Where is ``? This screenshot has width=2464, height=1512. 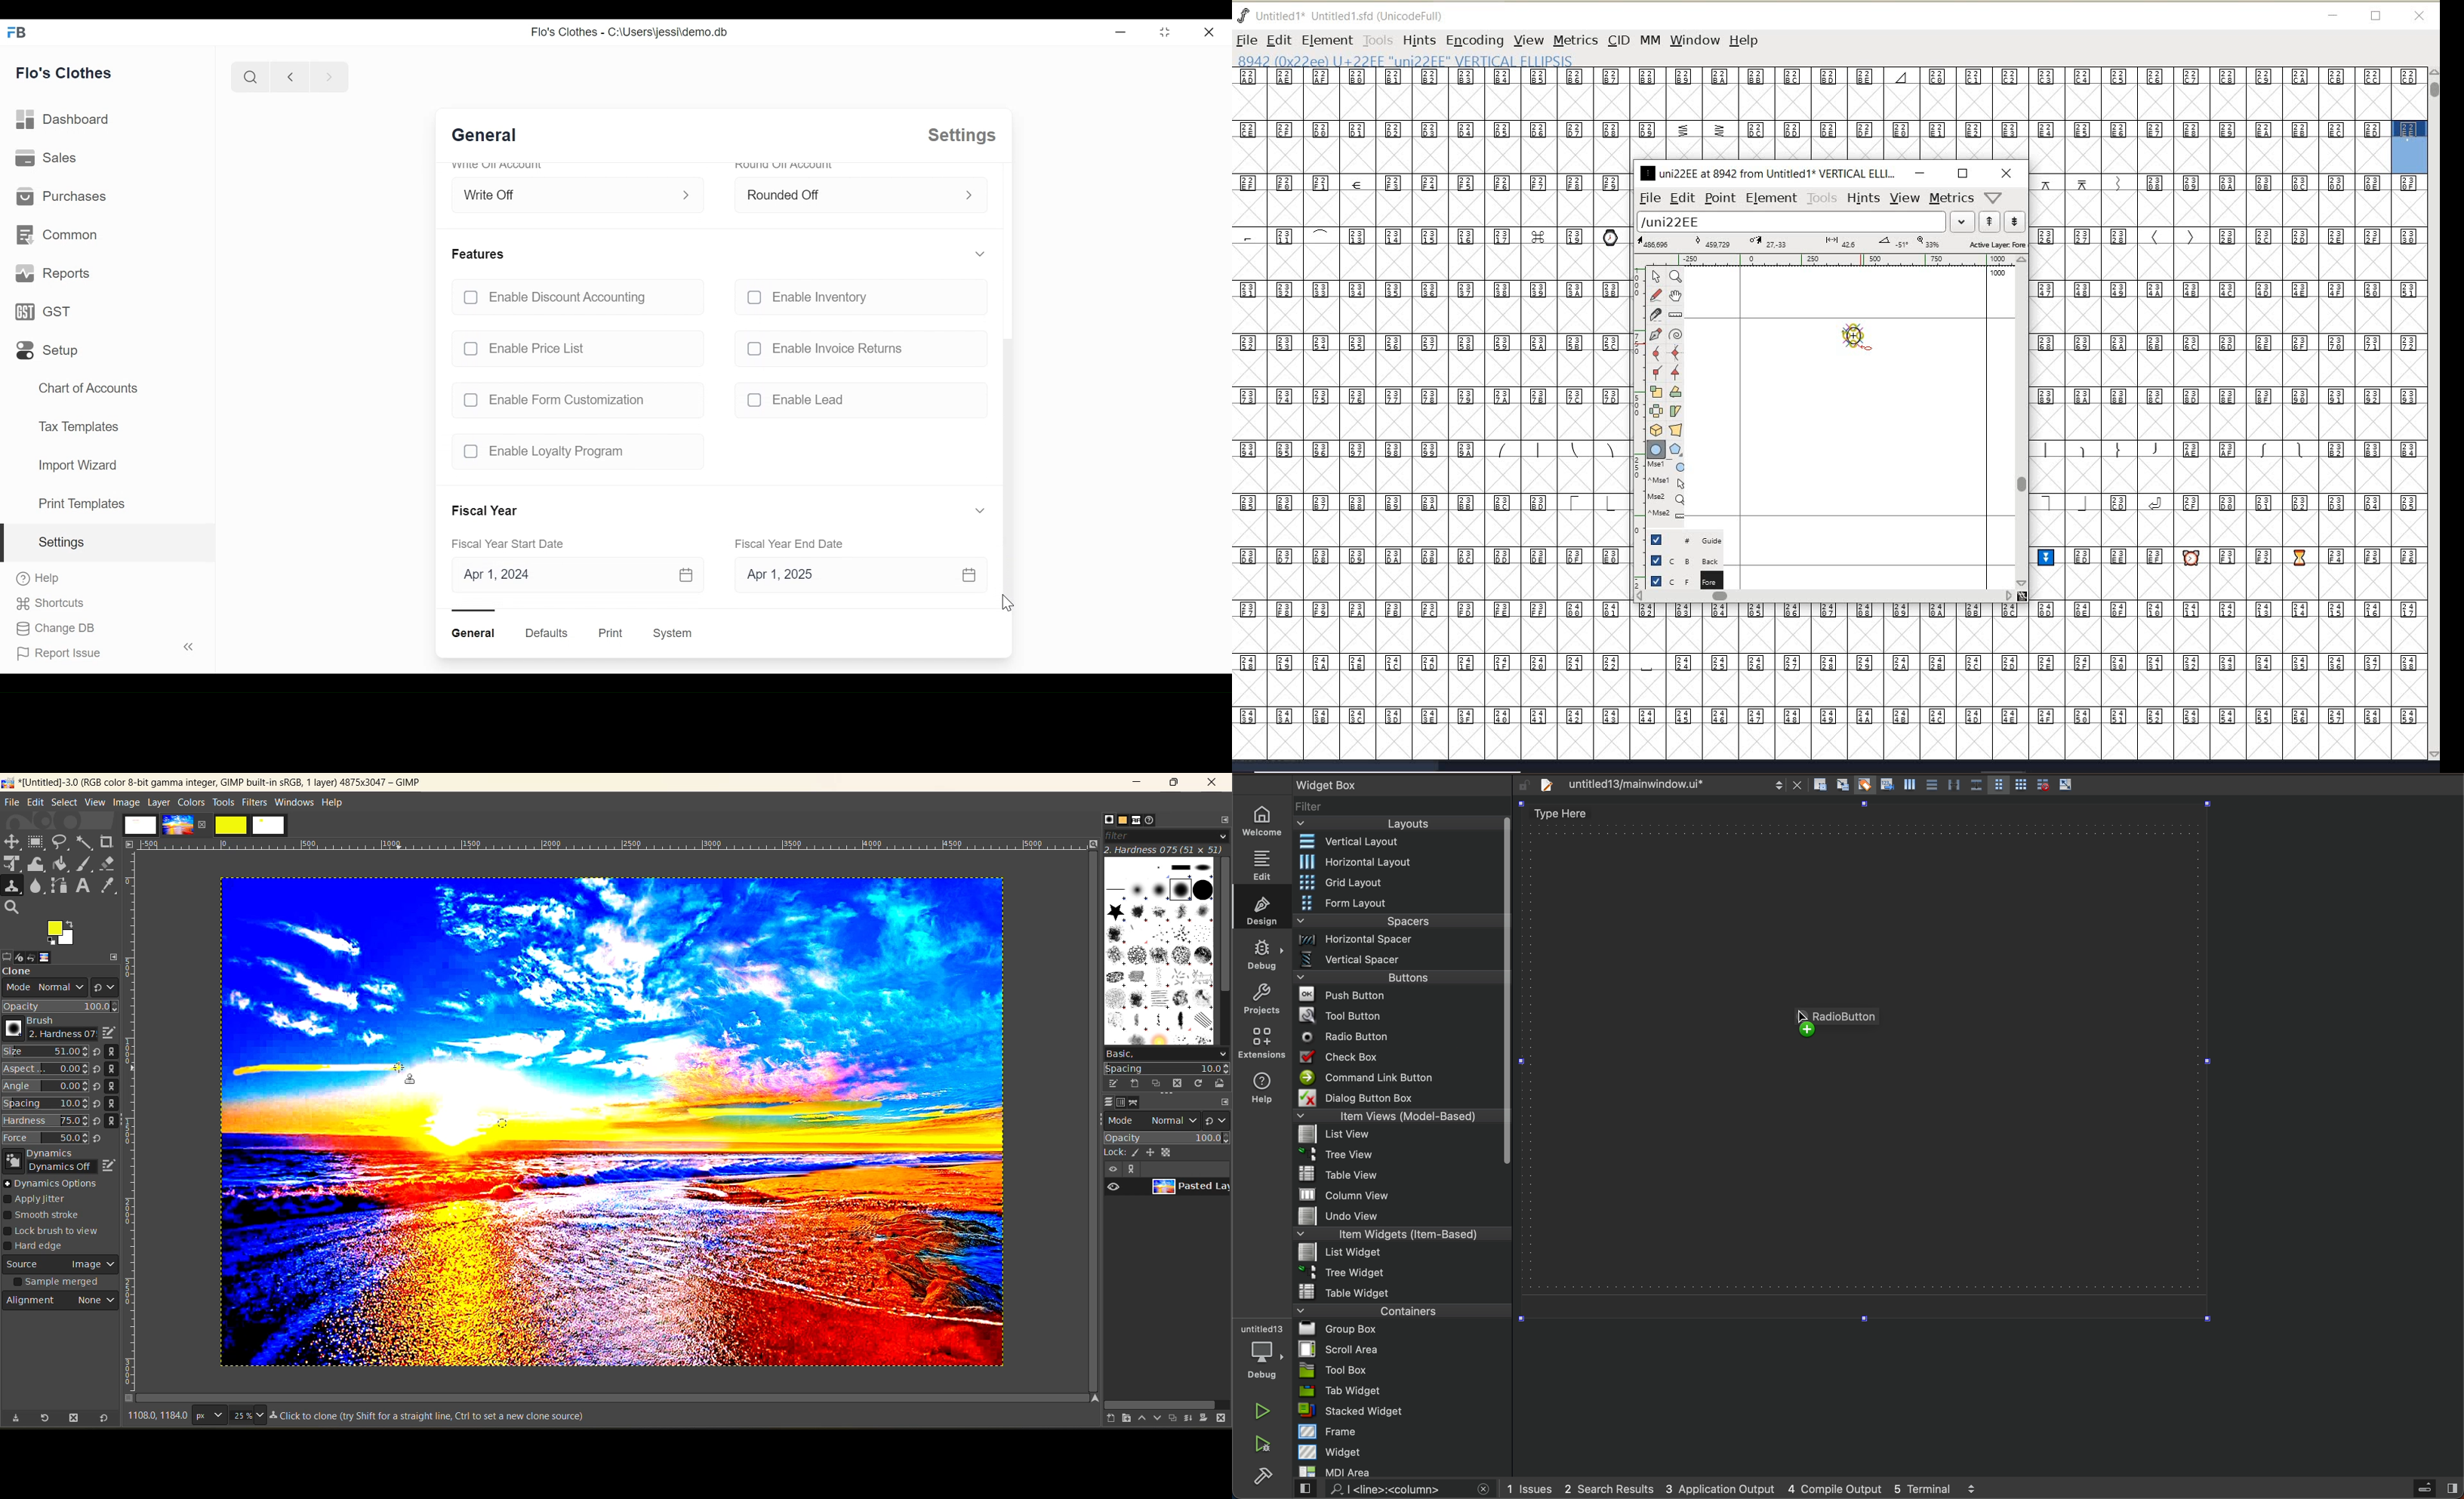
 is located at coordinates (1400, 883).